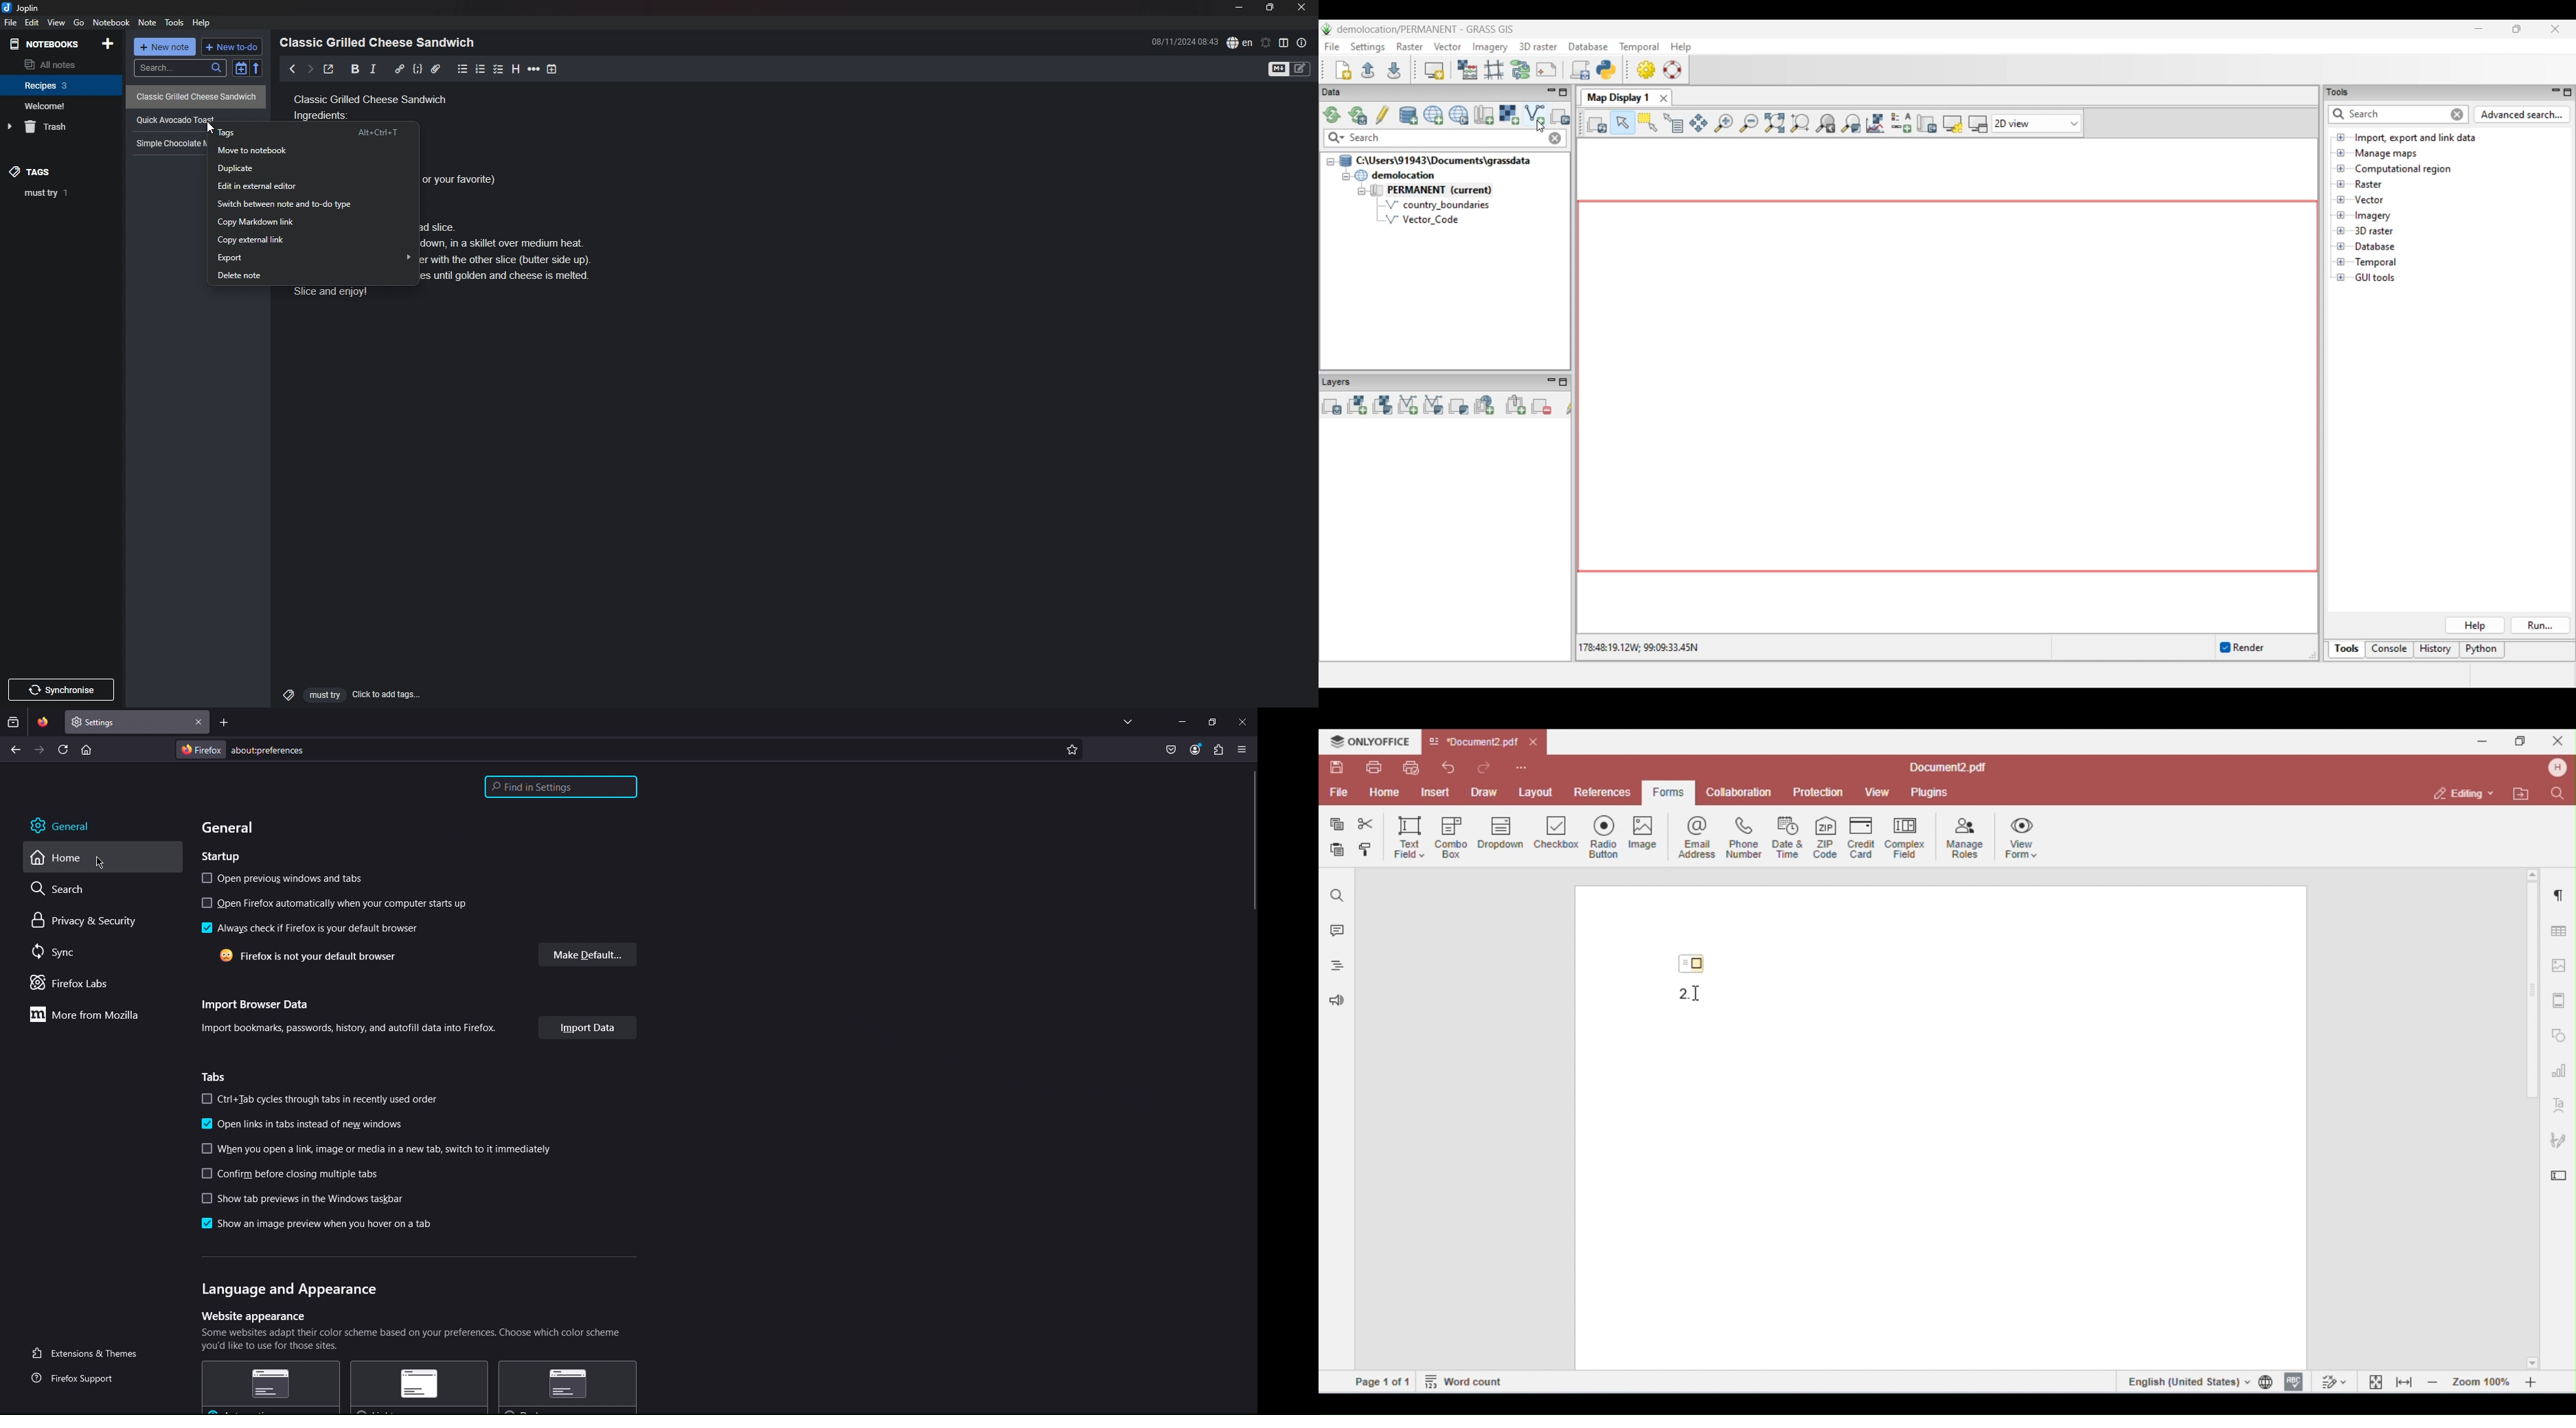  What do you see at coordinates (1219, 751) in the screenshot?
I see `Plugin` at bounding box center [1219, 751].